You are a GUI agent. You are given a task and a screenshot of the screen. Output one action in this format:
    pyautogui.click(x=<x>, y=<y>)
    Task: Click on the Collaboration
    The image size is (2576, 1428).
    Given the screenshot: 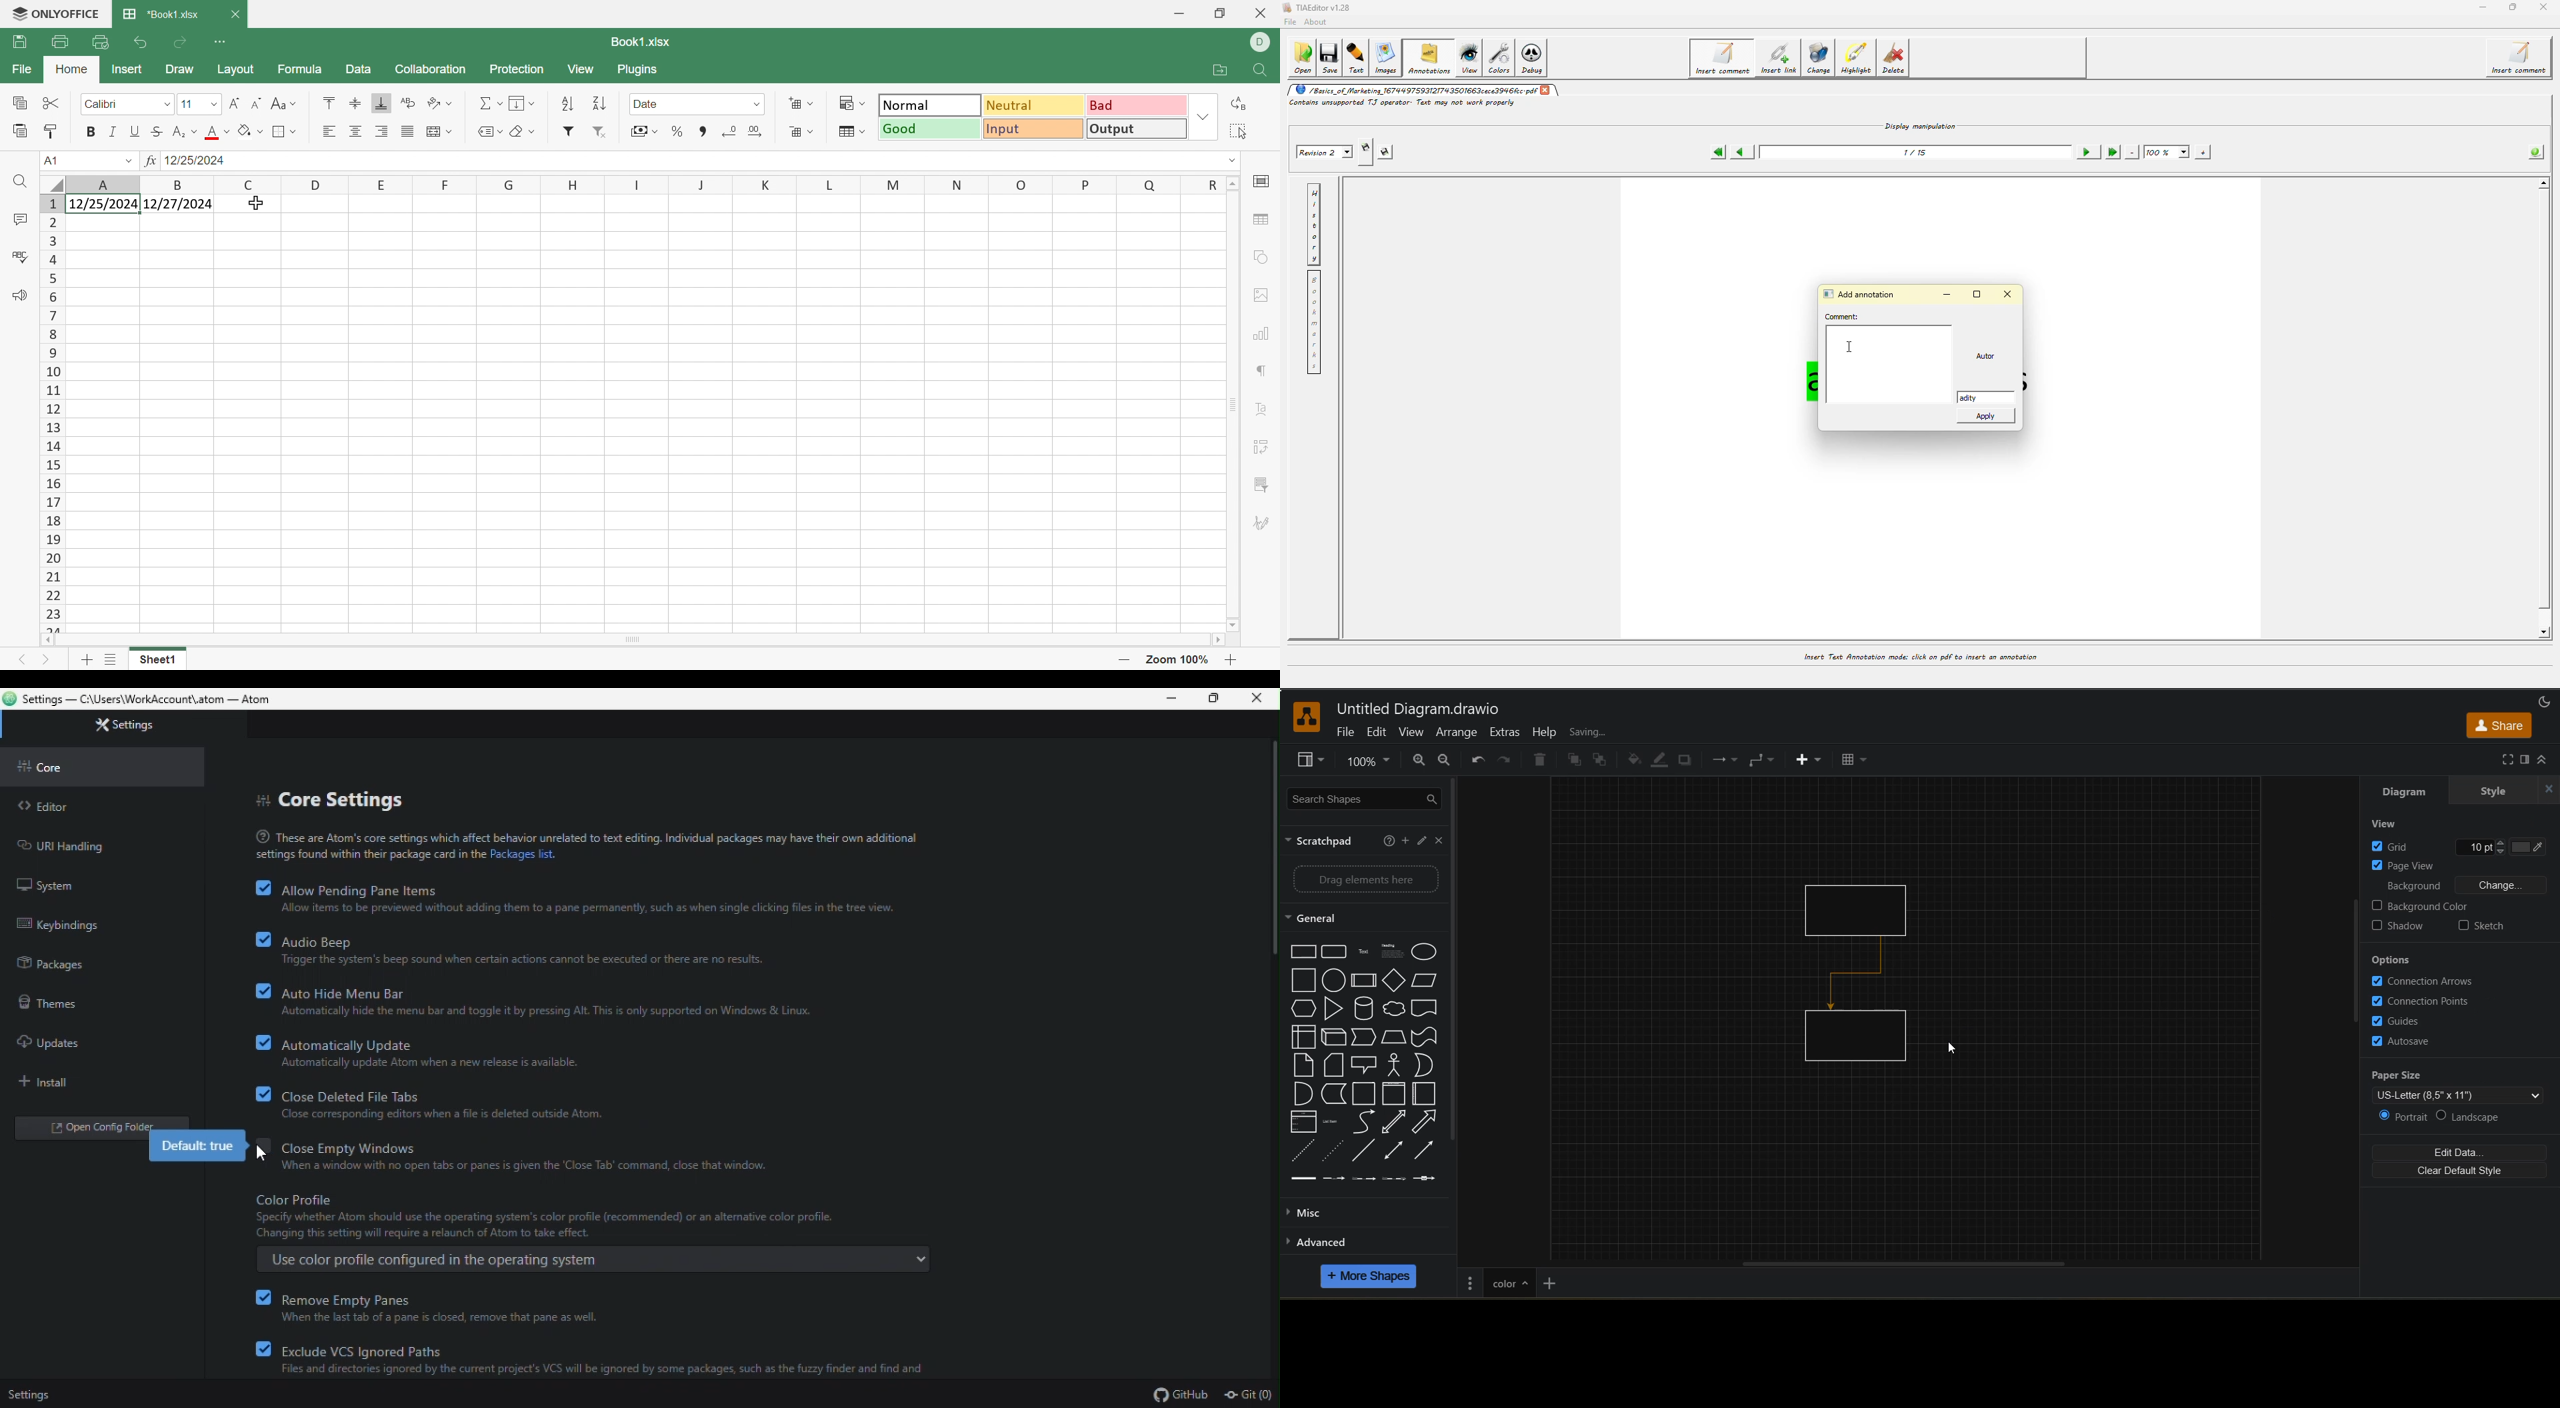 What is the action you would take?
    pyautogui.click(x=431, y=69)
    